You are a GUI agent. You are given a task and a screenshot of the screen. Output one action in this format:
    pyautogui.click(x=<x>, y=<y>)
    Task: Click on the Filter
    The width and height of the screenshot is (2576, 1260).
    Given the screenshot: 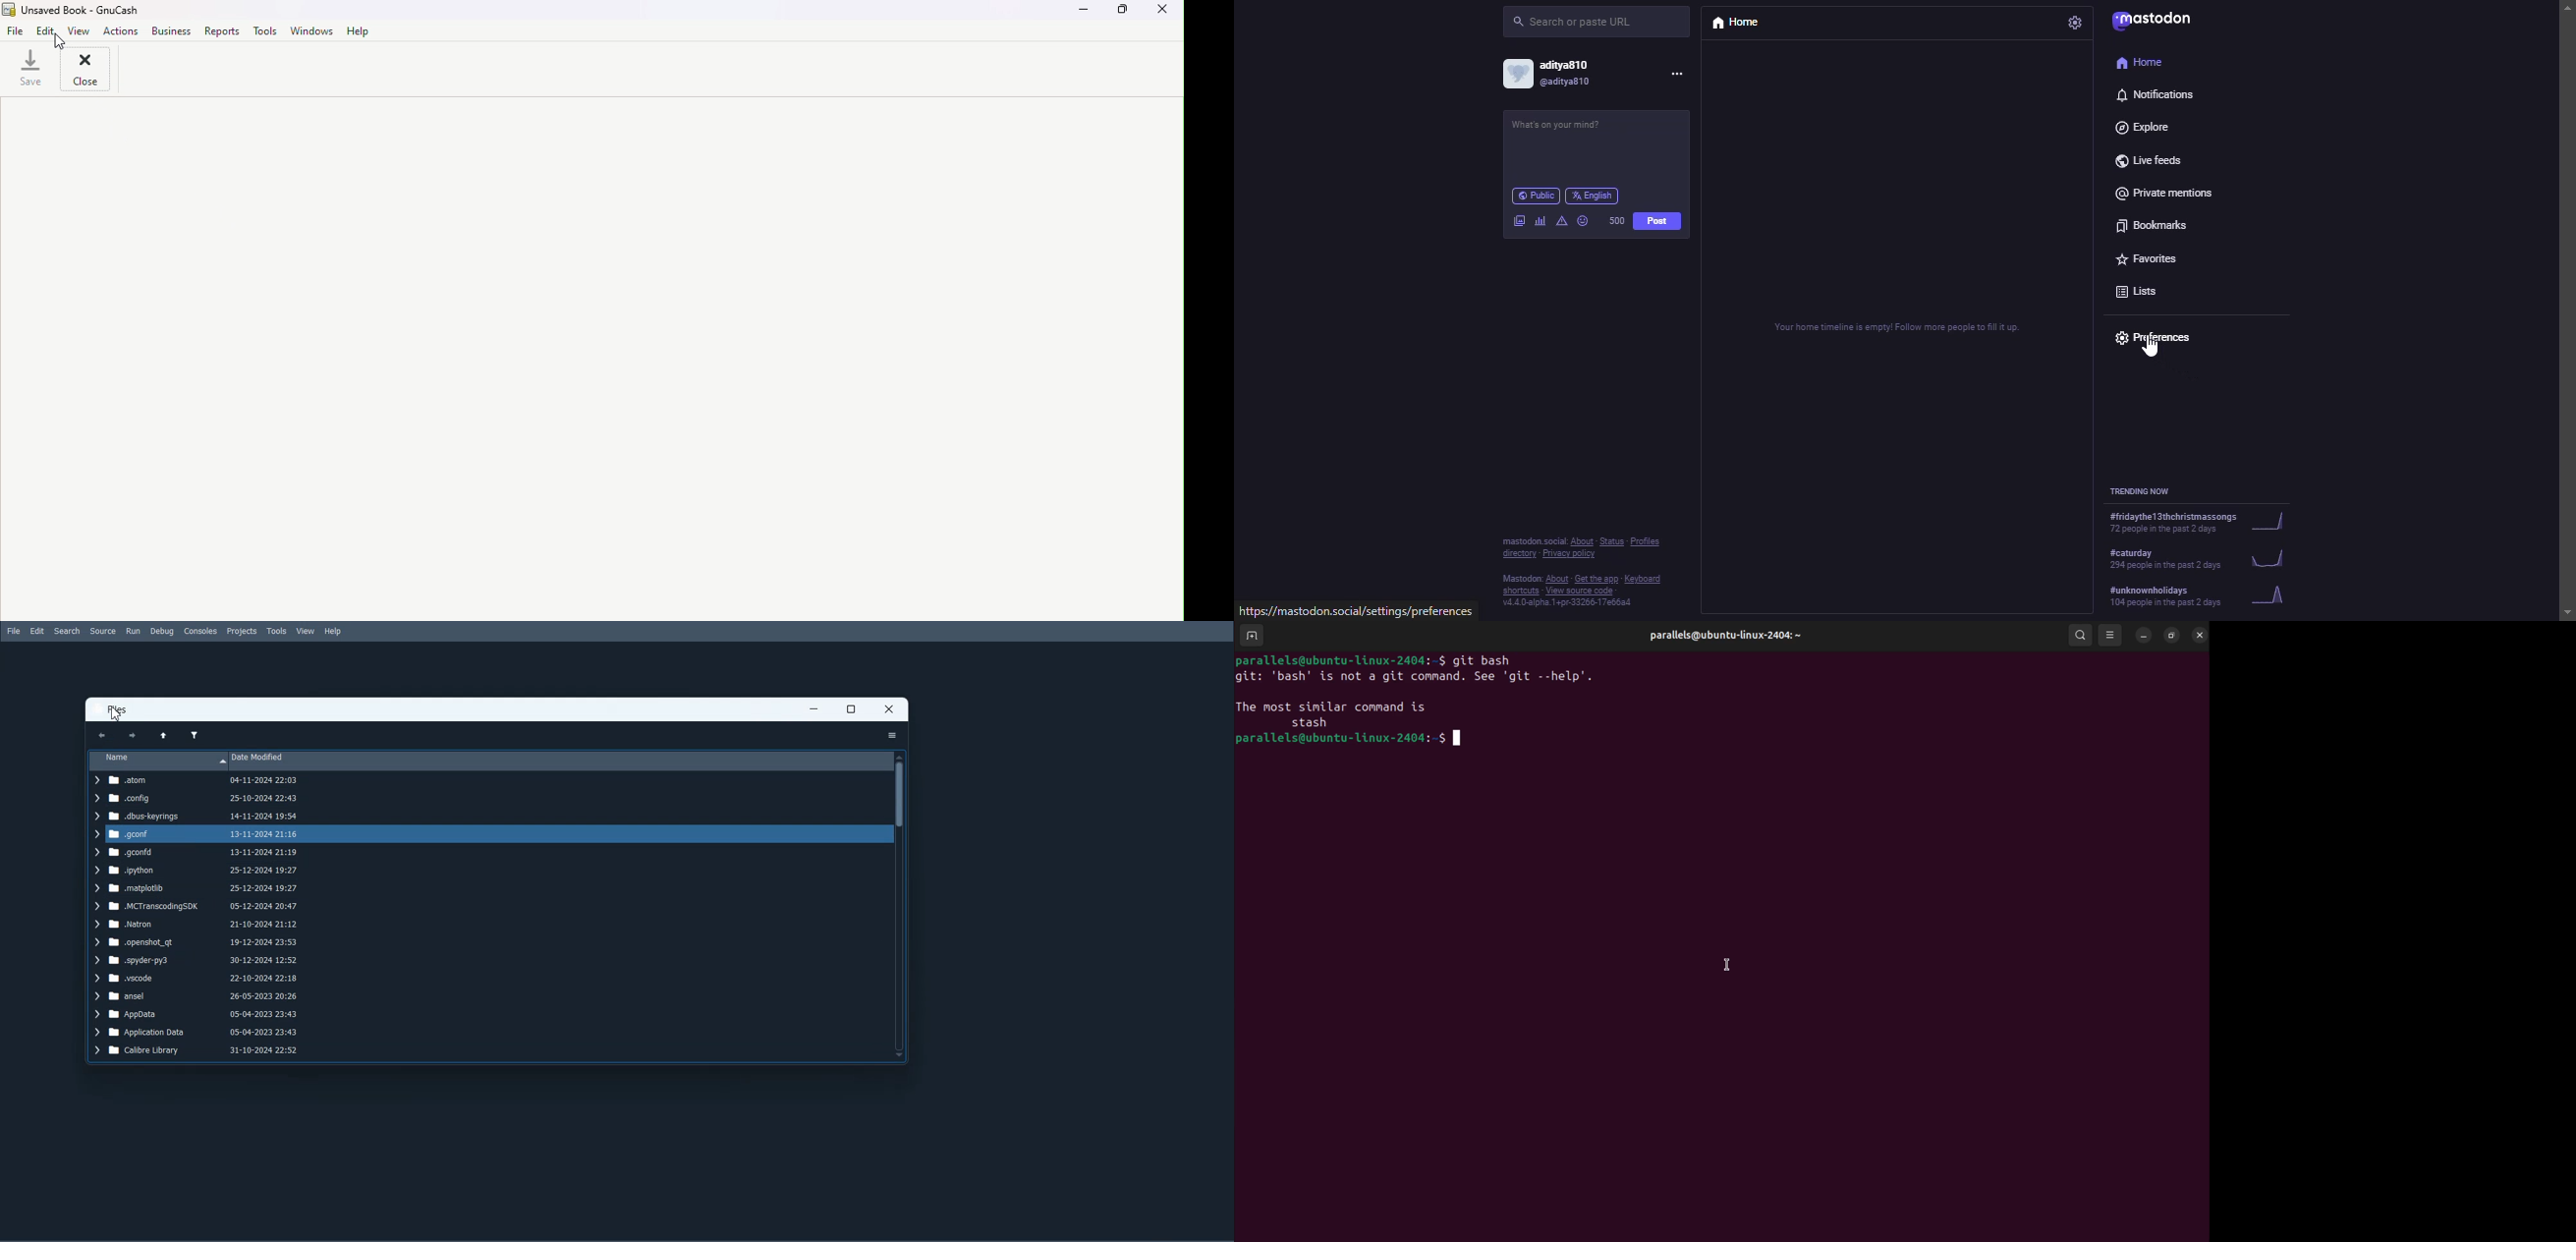 What is the action you would take?
    pyautogui.click(x=193, y=735)
    